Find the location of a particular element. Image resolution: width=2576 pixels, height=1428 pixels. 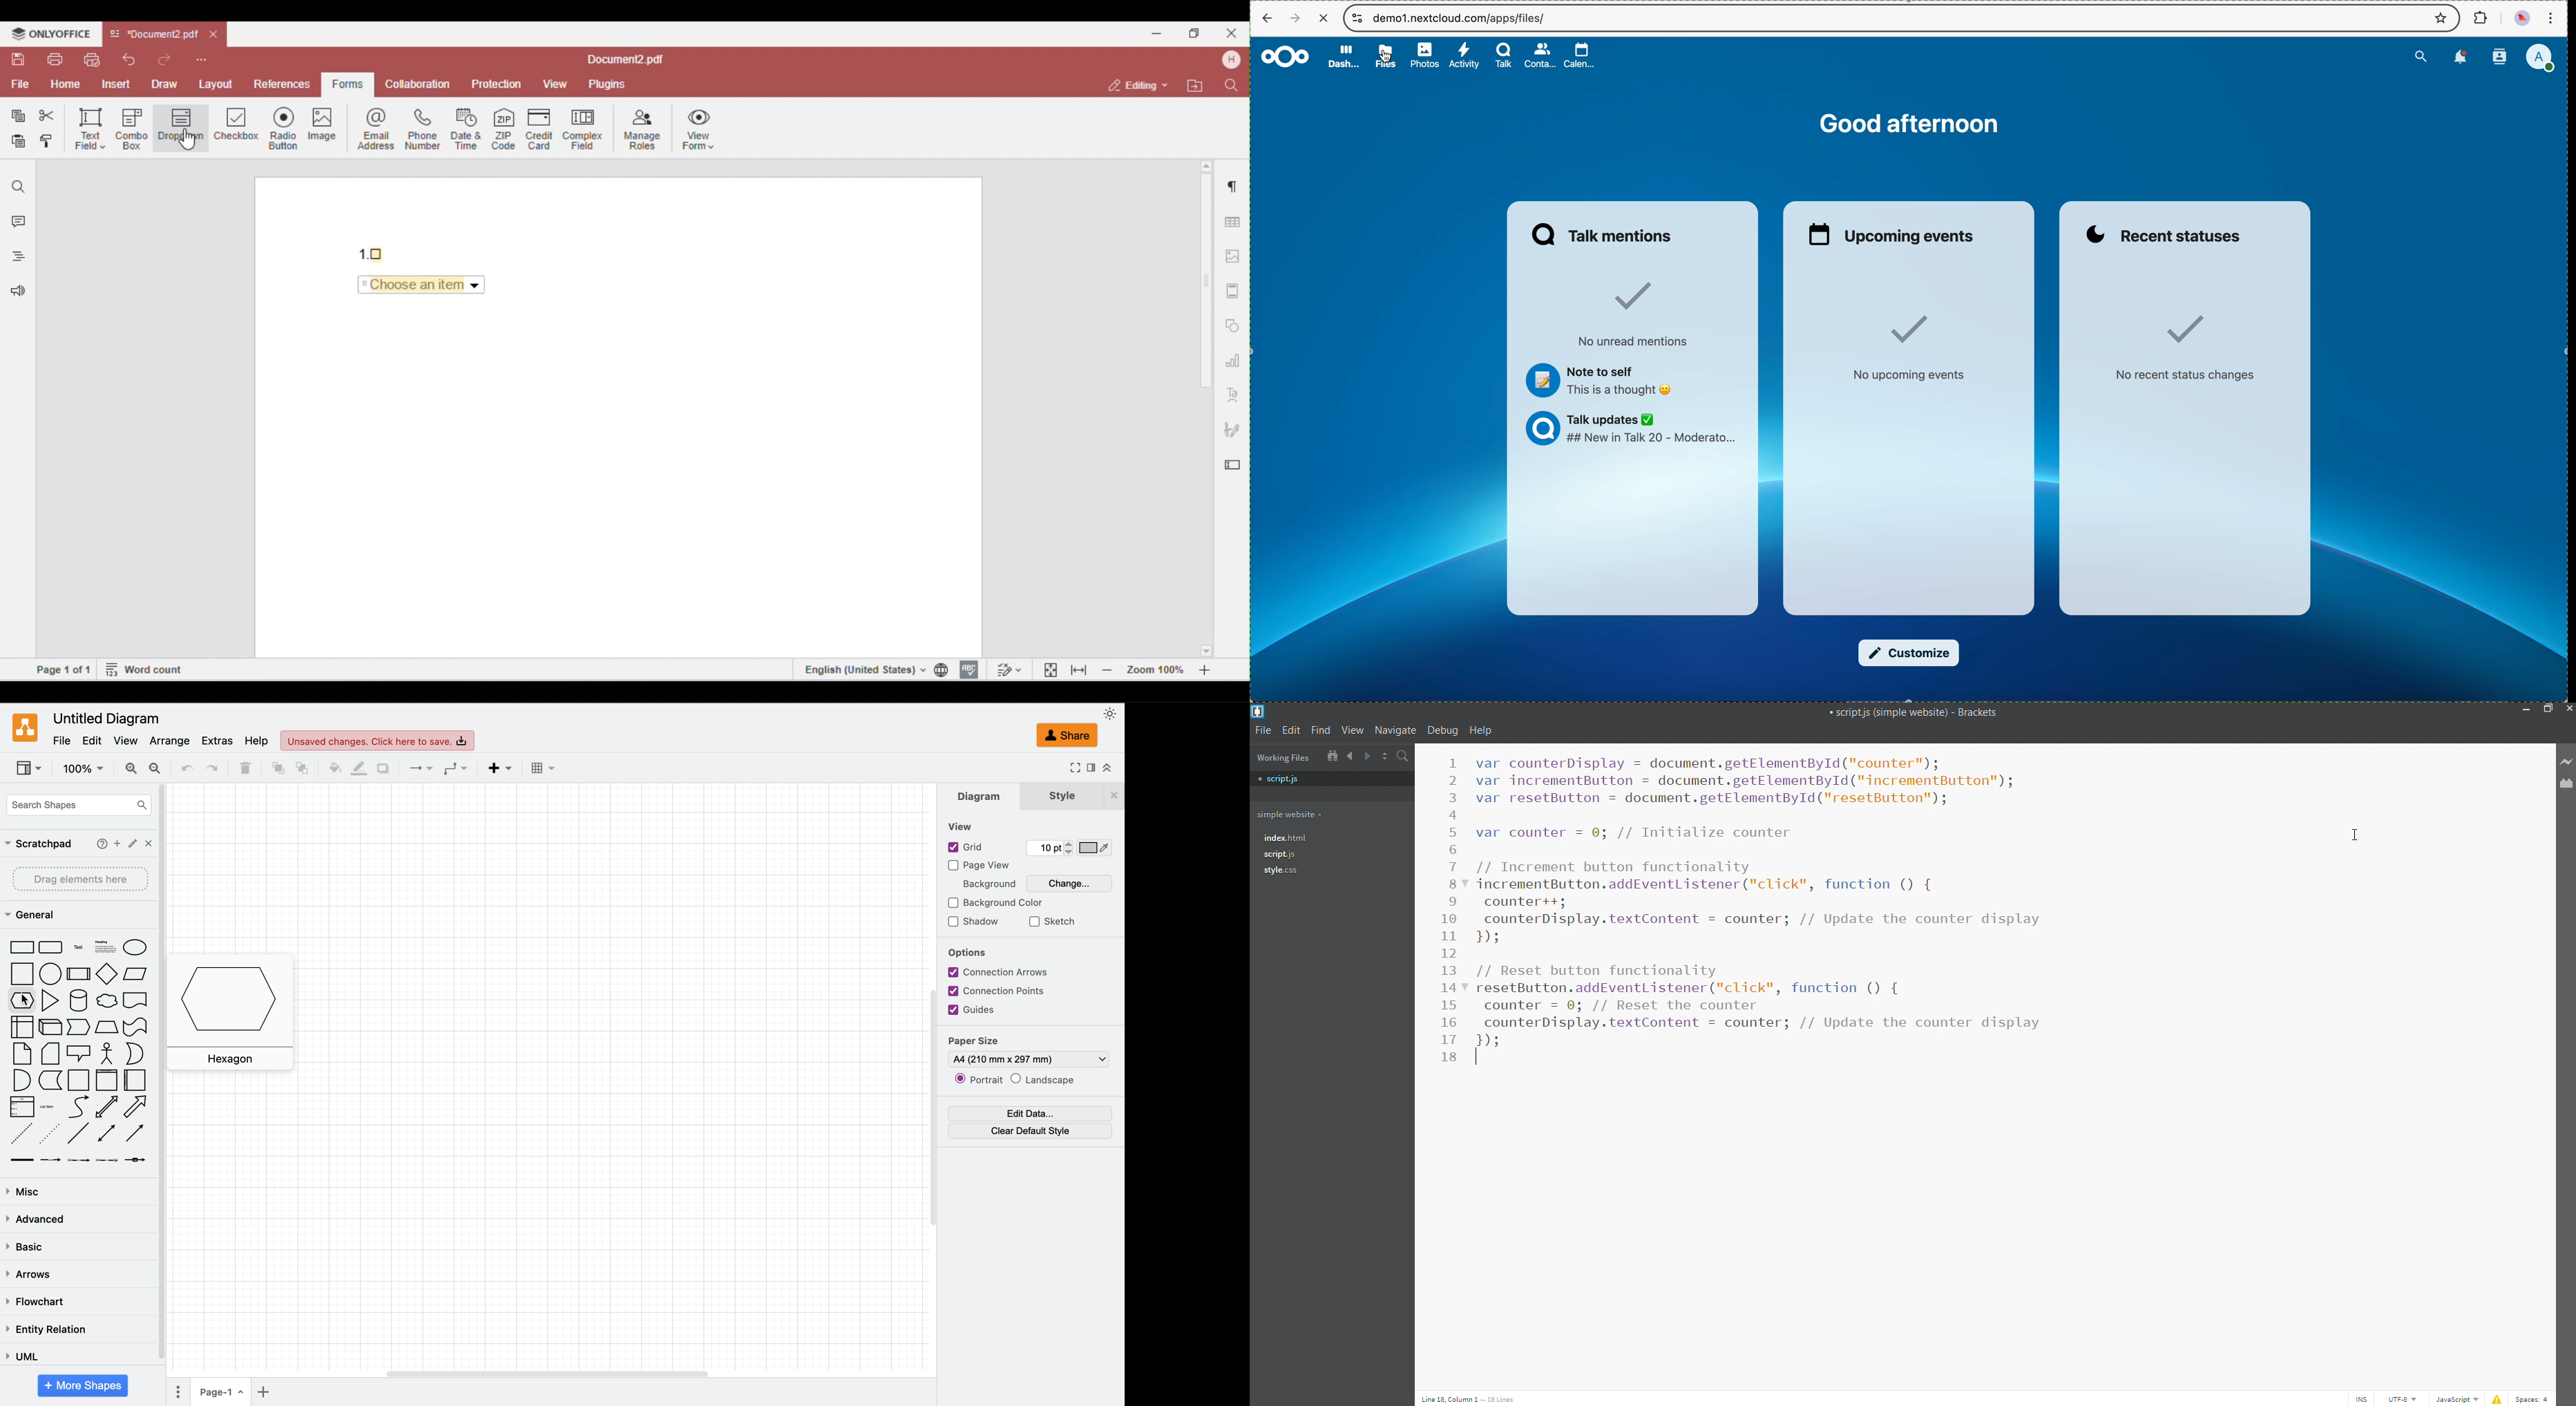

Increment and Reset button functionality Code is located at coordinates (1777, 897).